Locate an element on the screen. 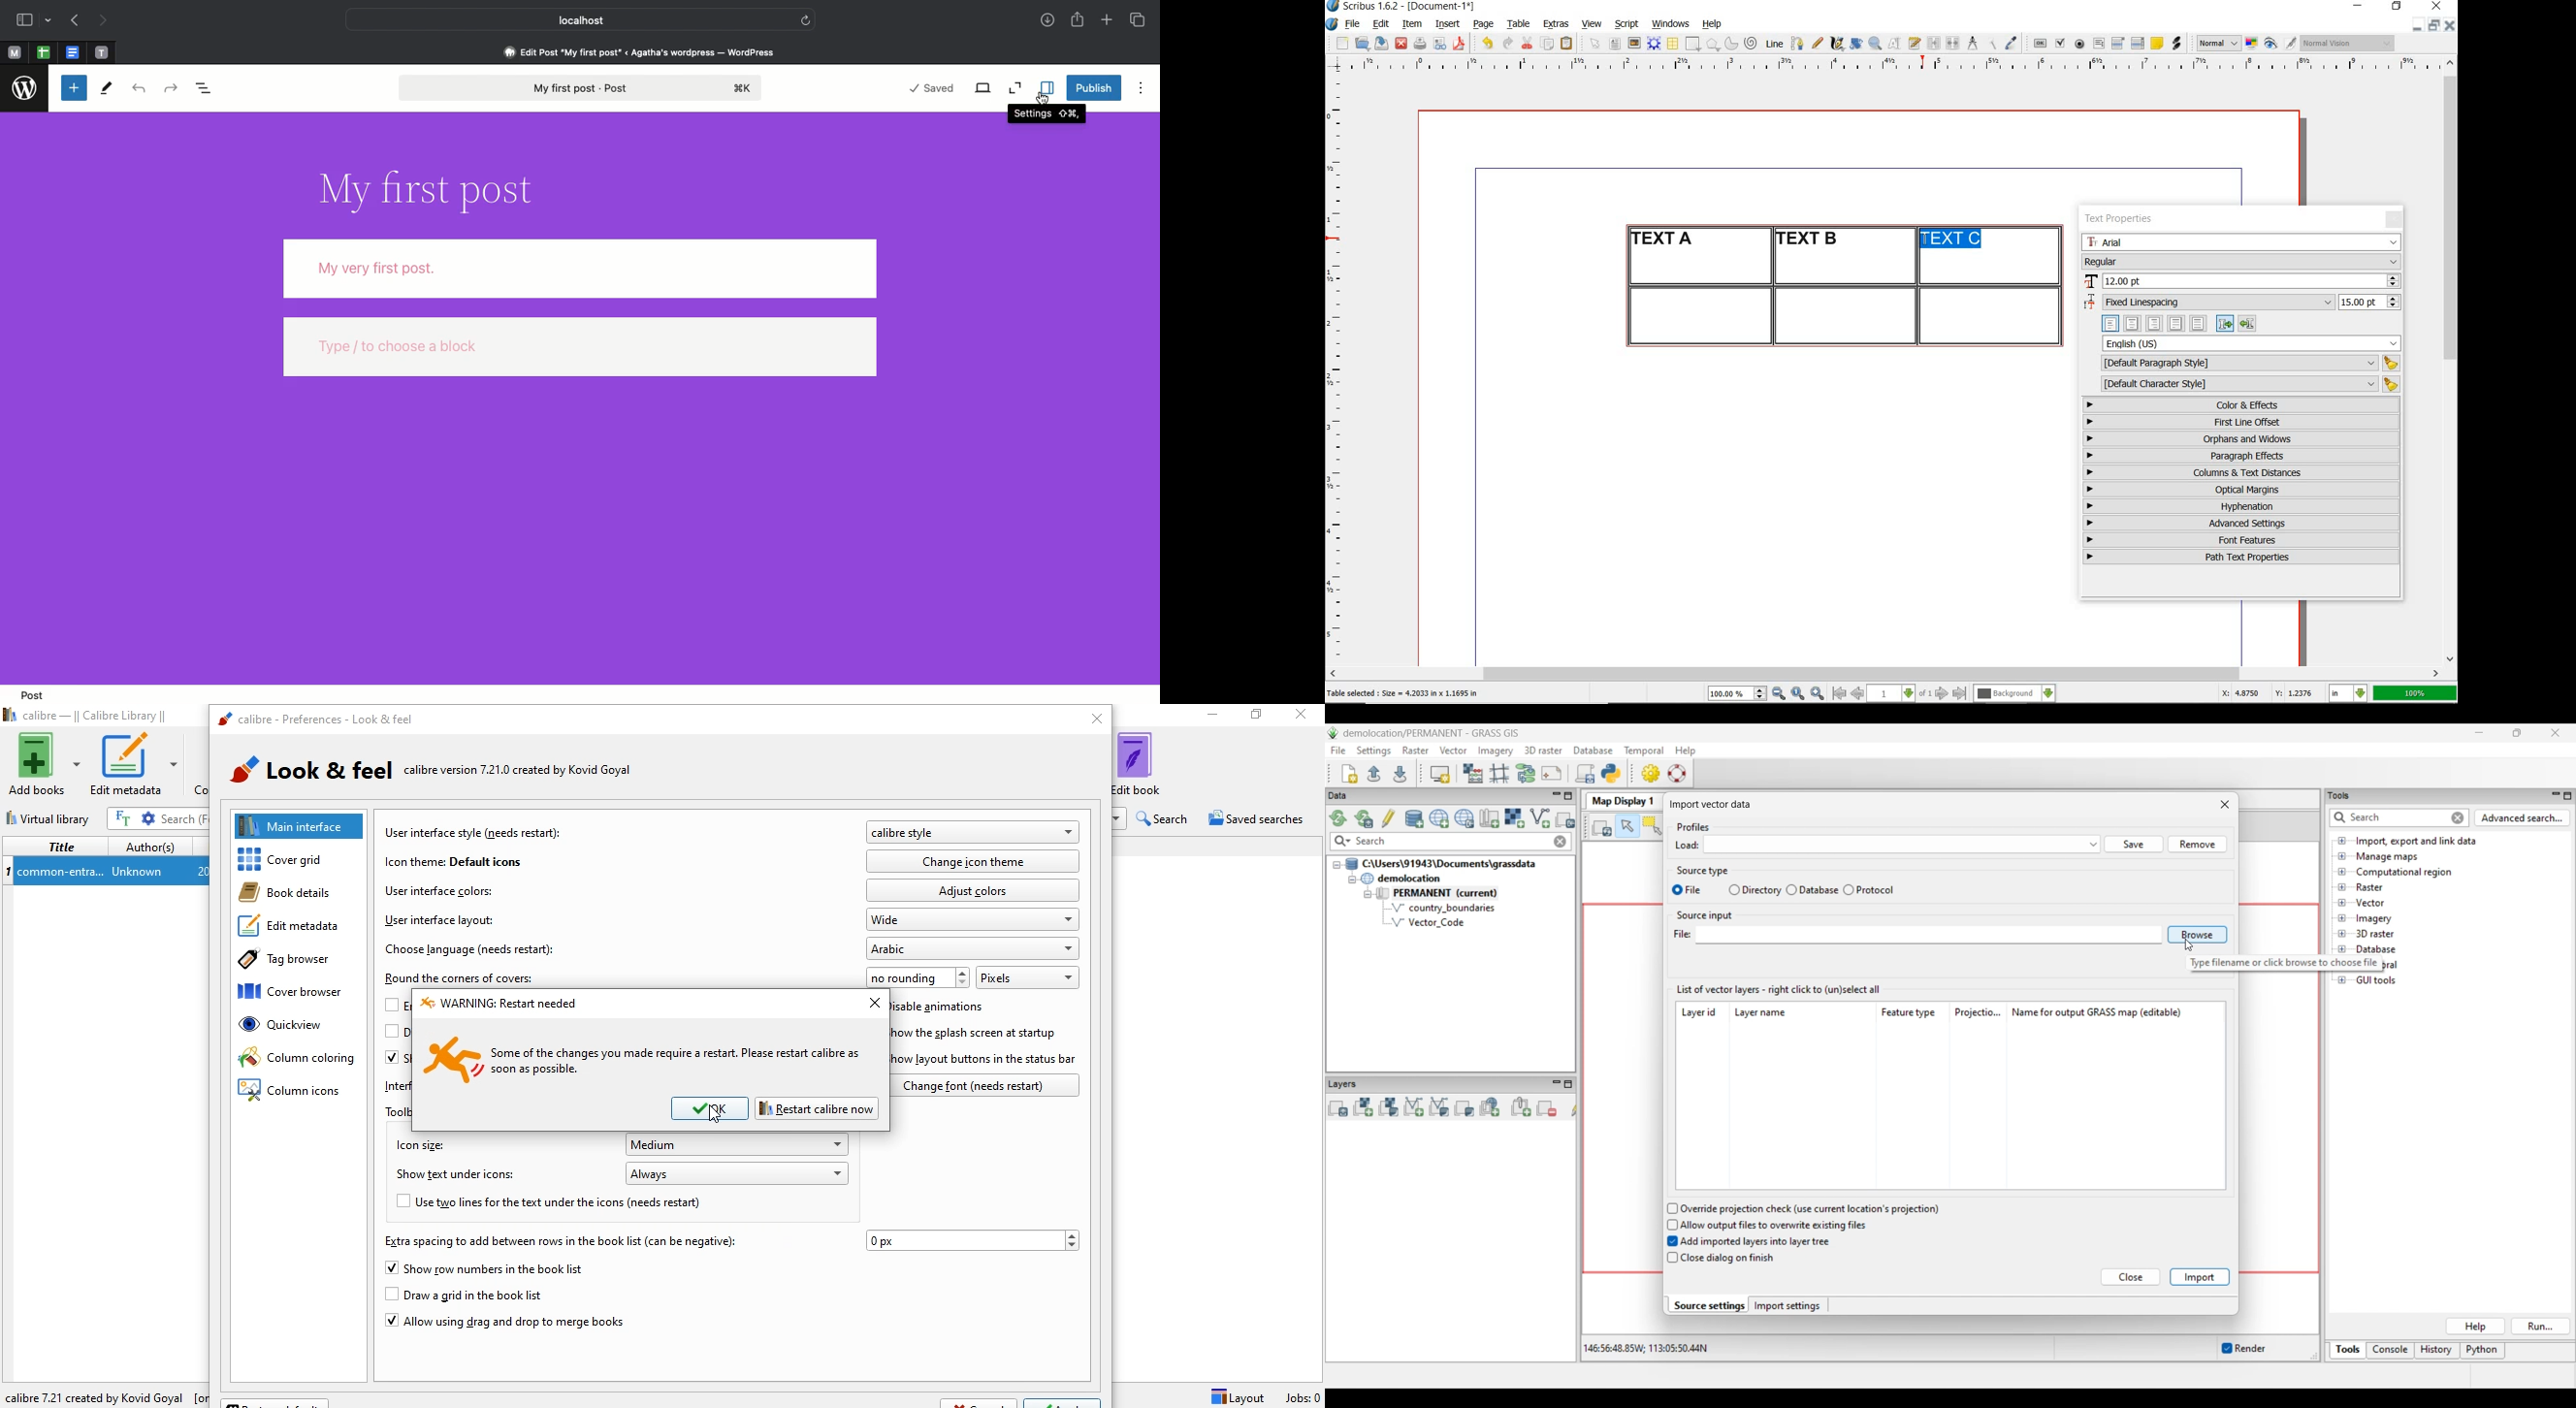 This screenshot has width=2576, height=1428. Minimise is located at coordinates (1208, 716).